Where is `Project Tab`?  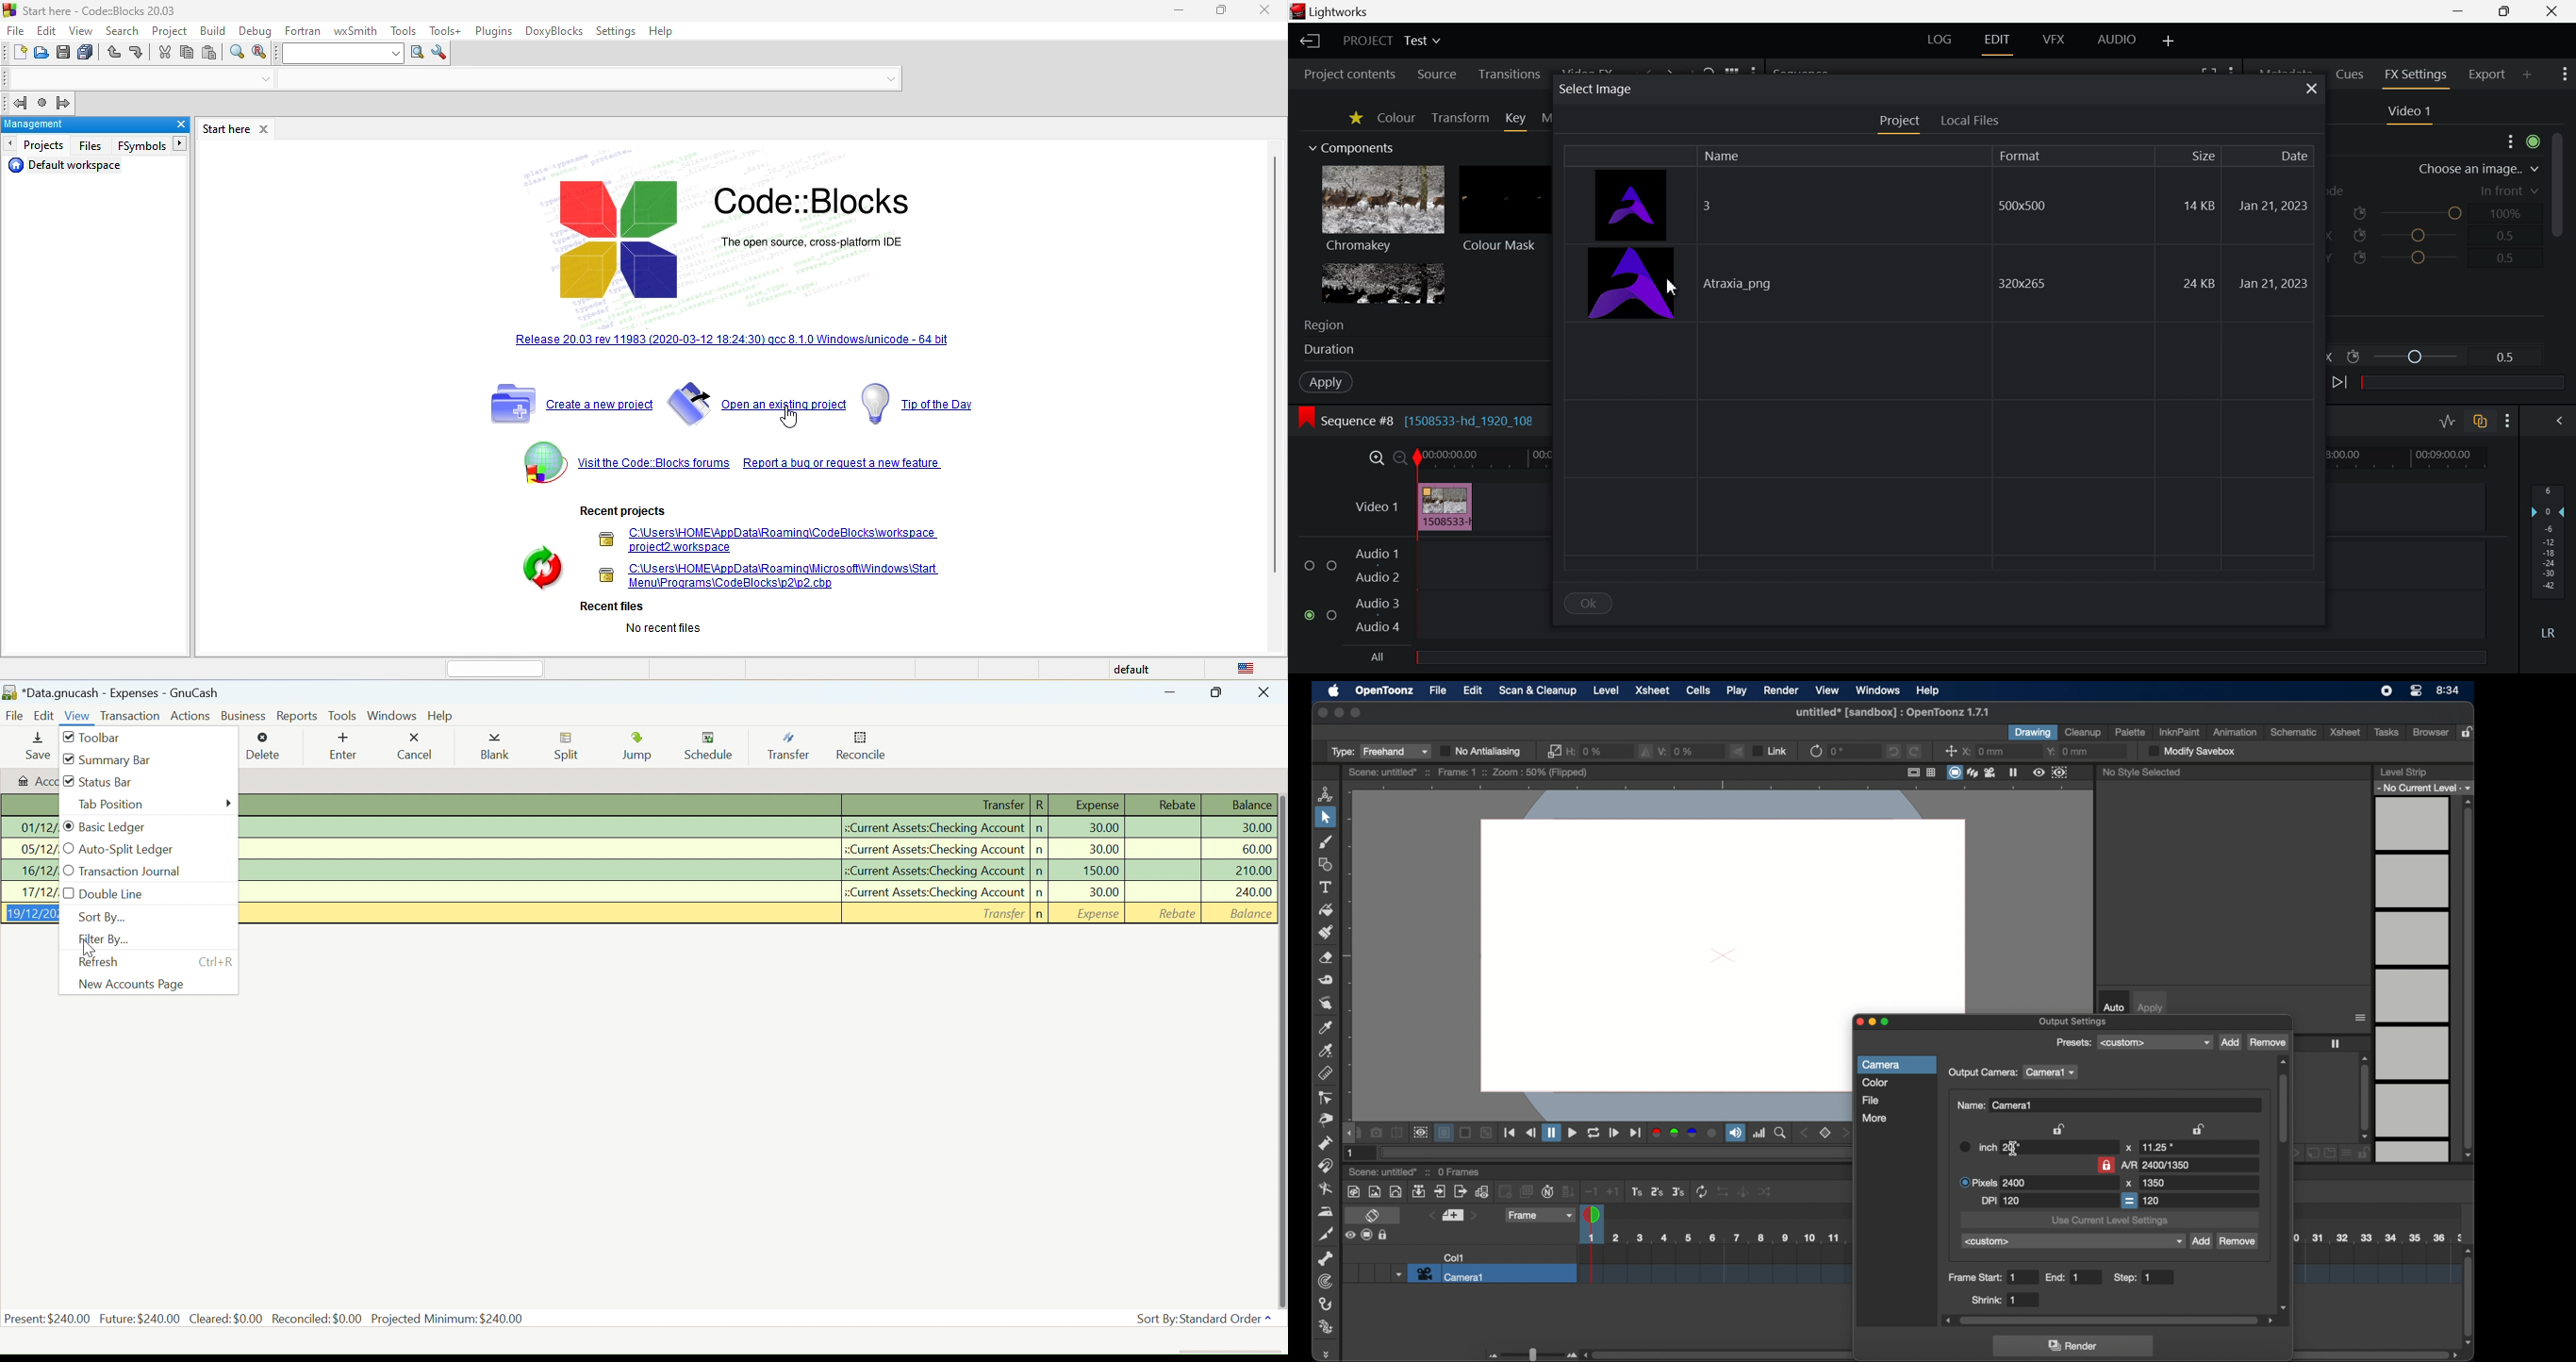 Project Tab is located at coordinates (1894, 120).